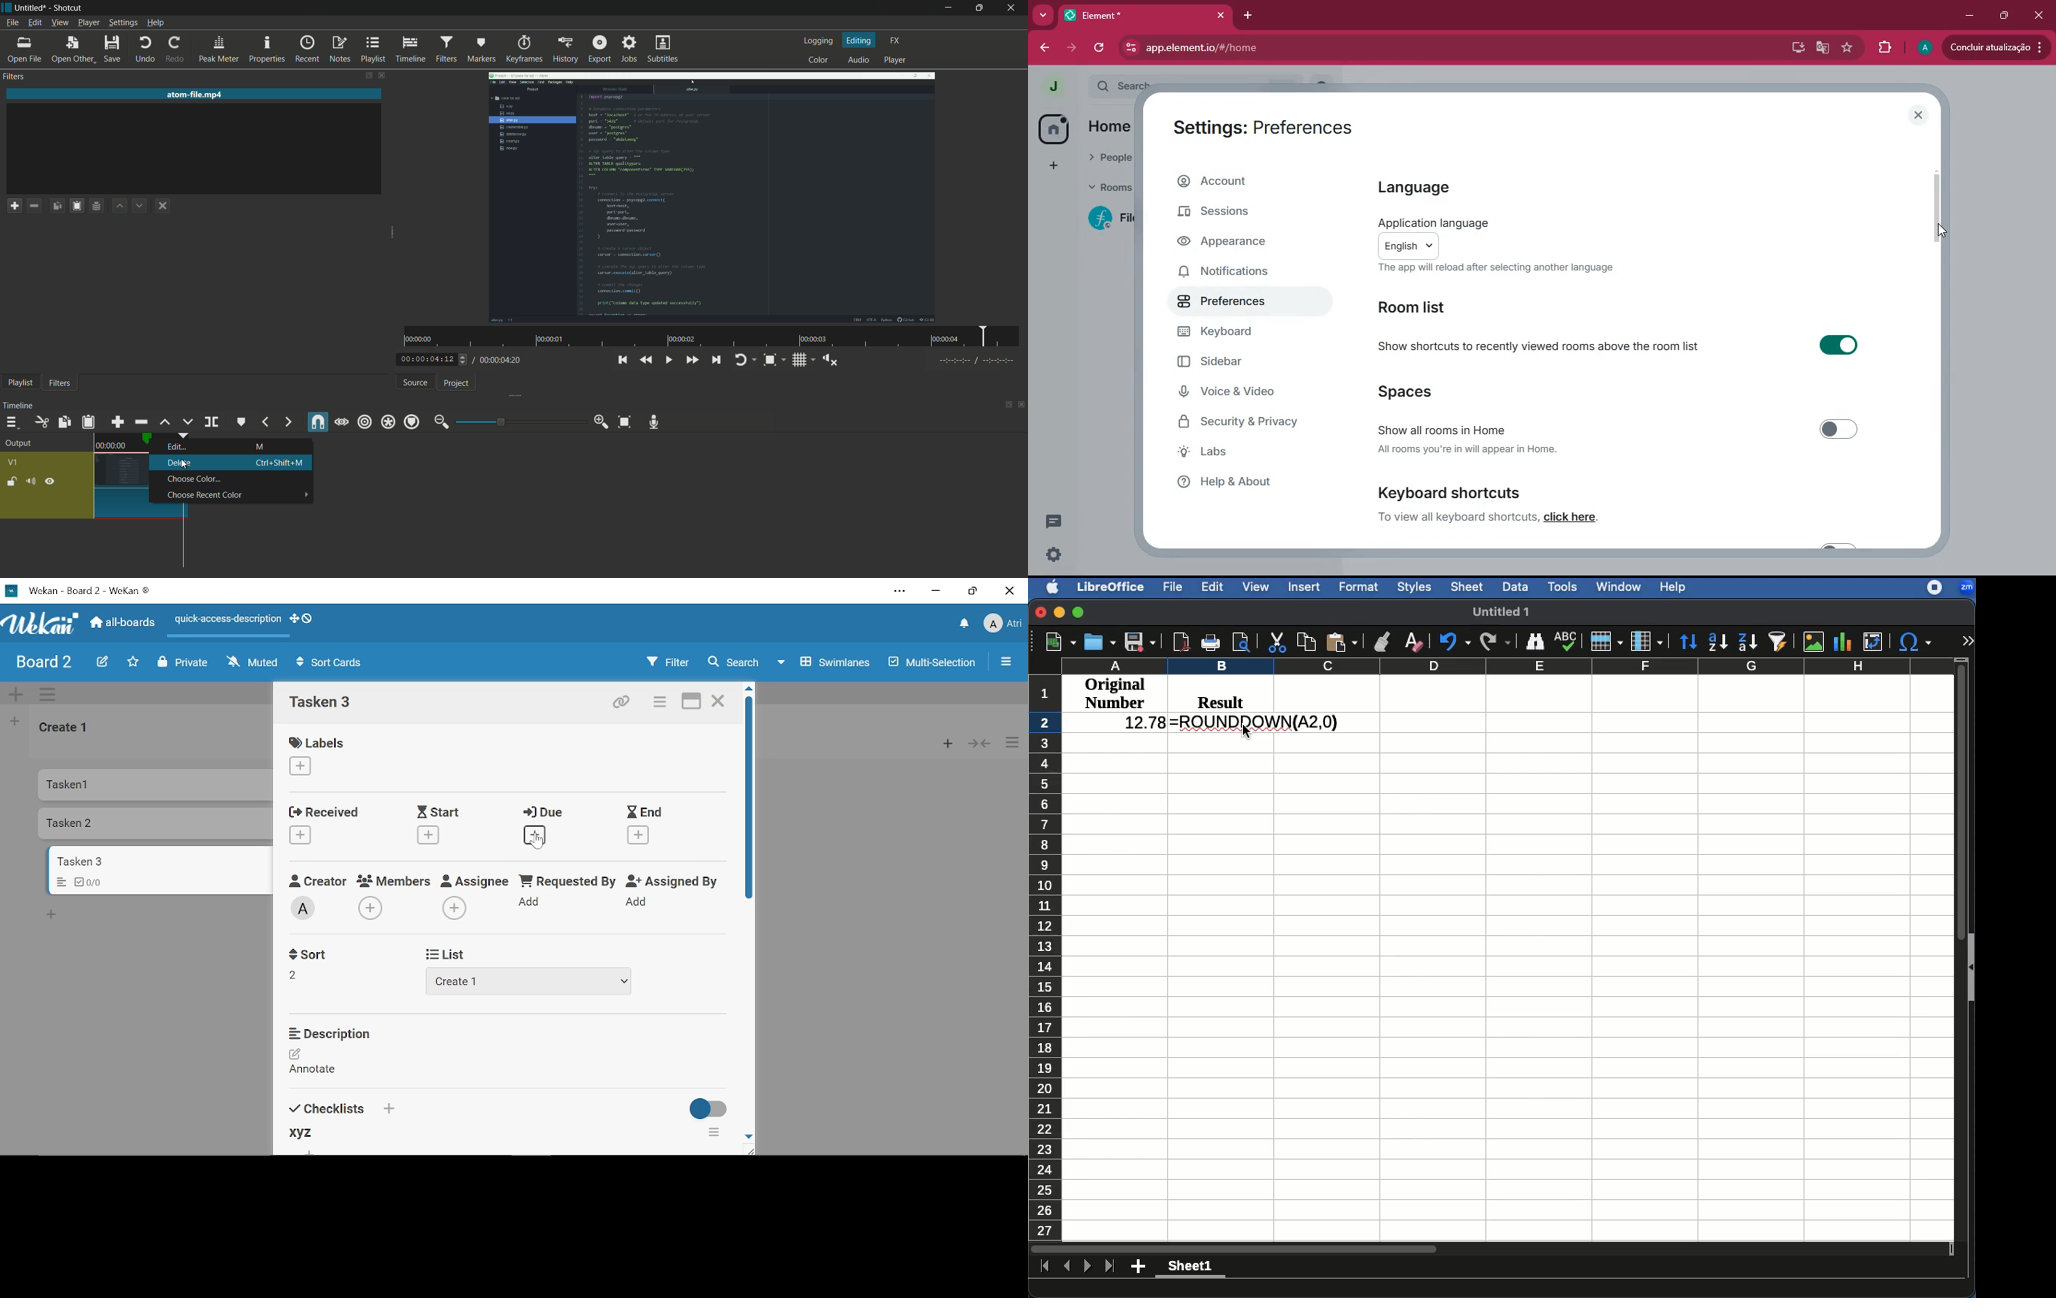  What do you see at coordinates (1458, 518) in the screenshot?
I see `to view all keyboard shortcuts,` at bounding box center [1458, 518].